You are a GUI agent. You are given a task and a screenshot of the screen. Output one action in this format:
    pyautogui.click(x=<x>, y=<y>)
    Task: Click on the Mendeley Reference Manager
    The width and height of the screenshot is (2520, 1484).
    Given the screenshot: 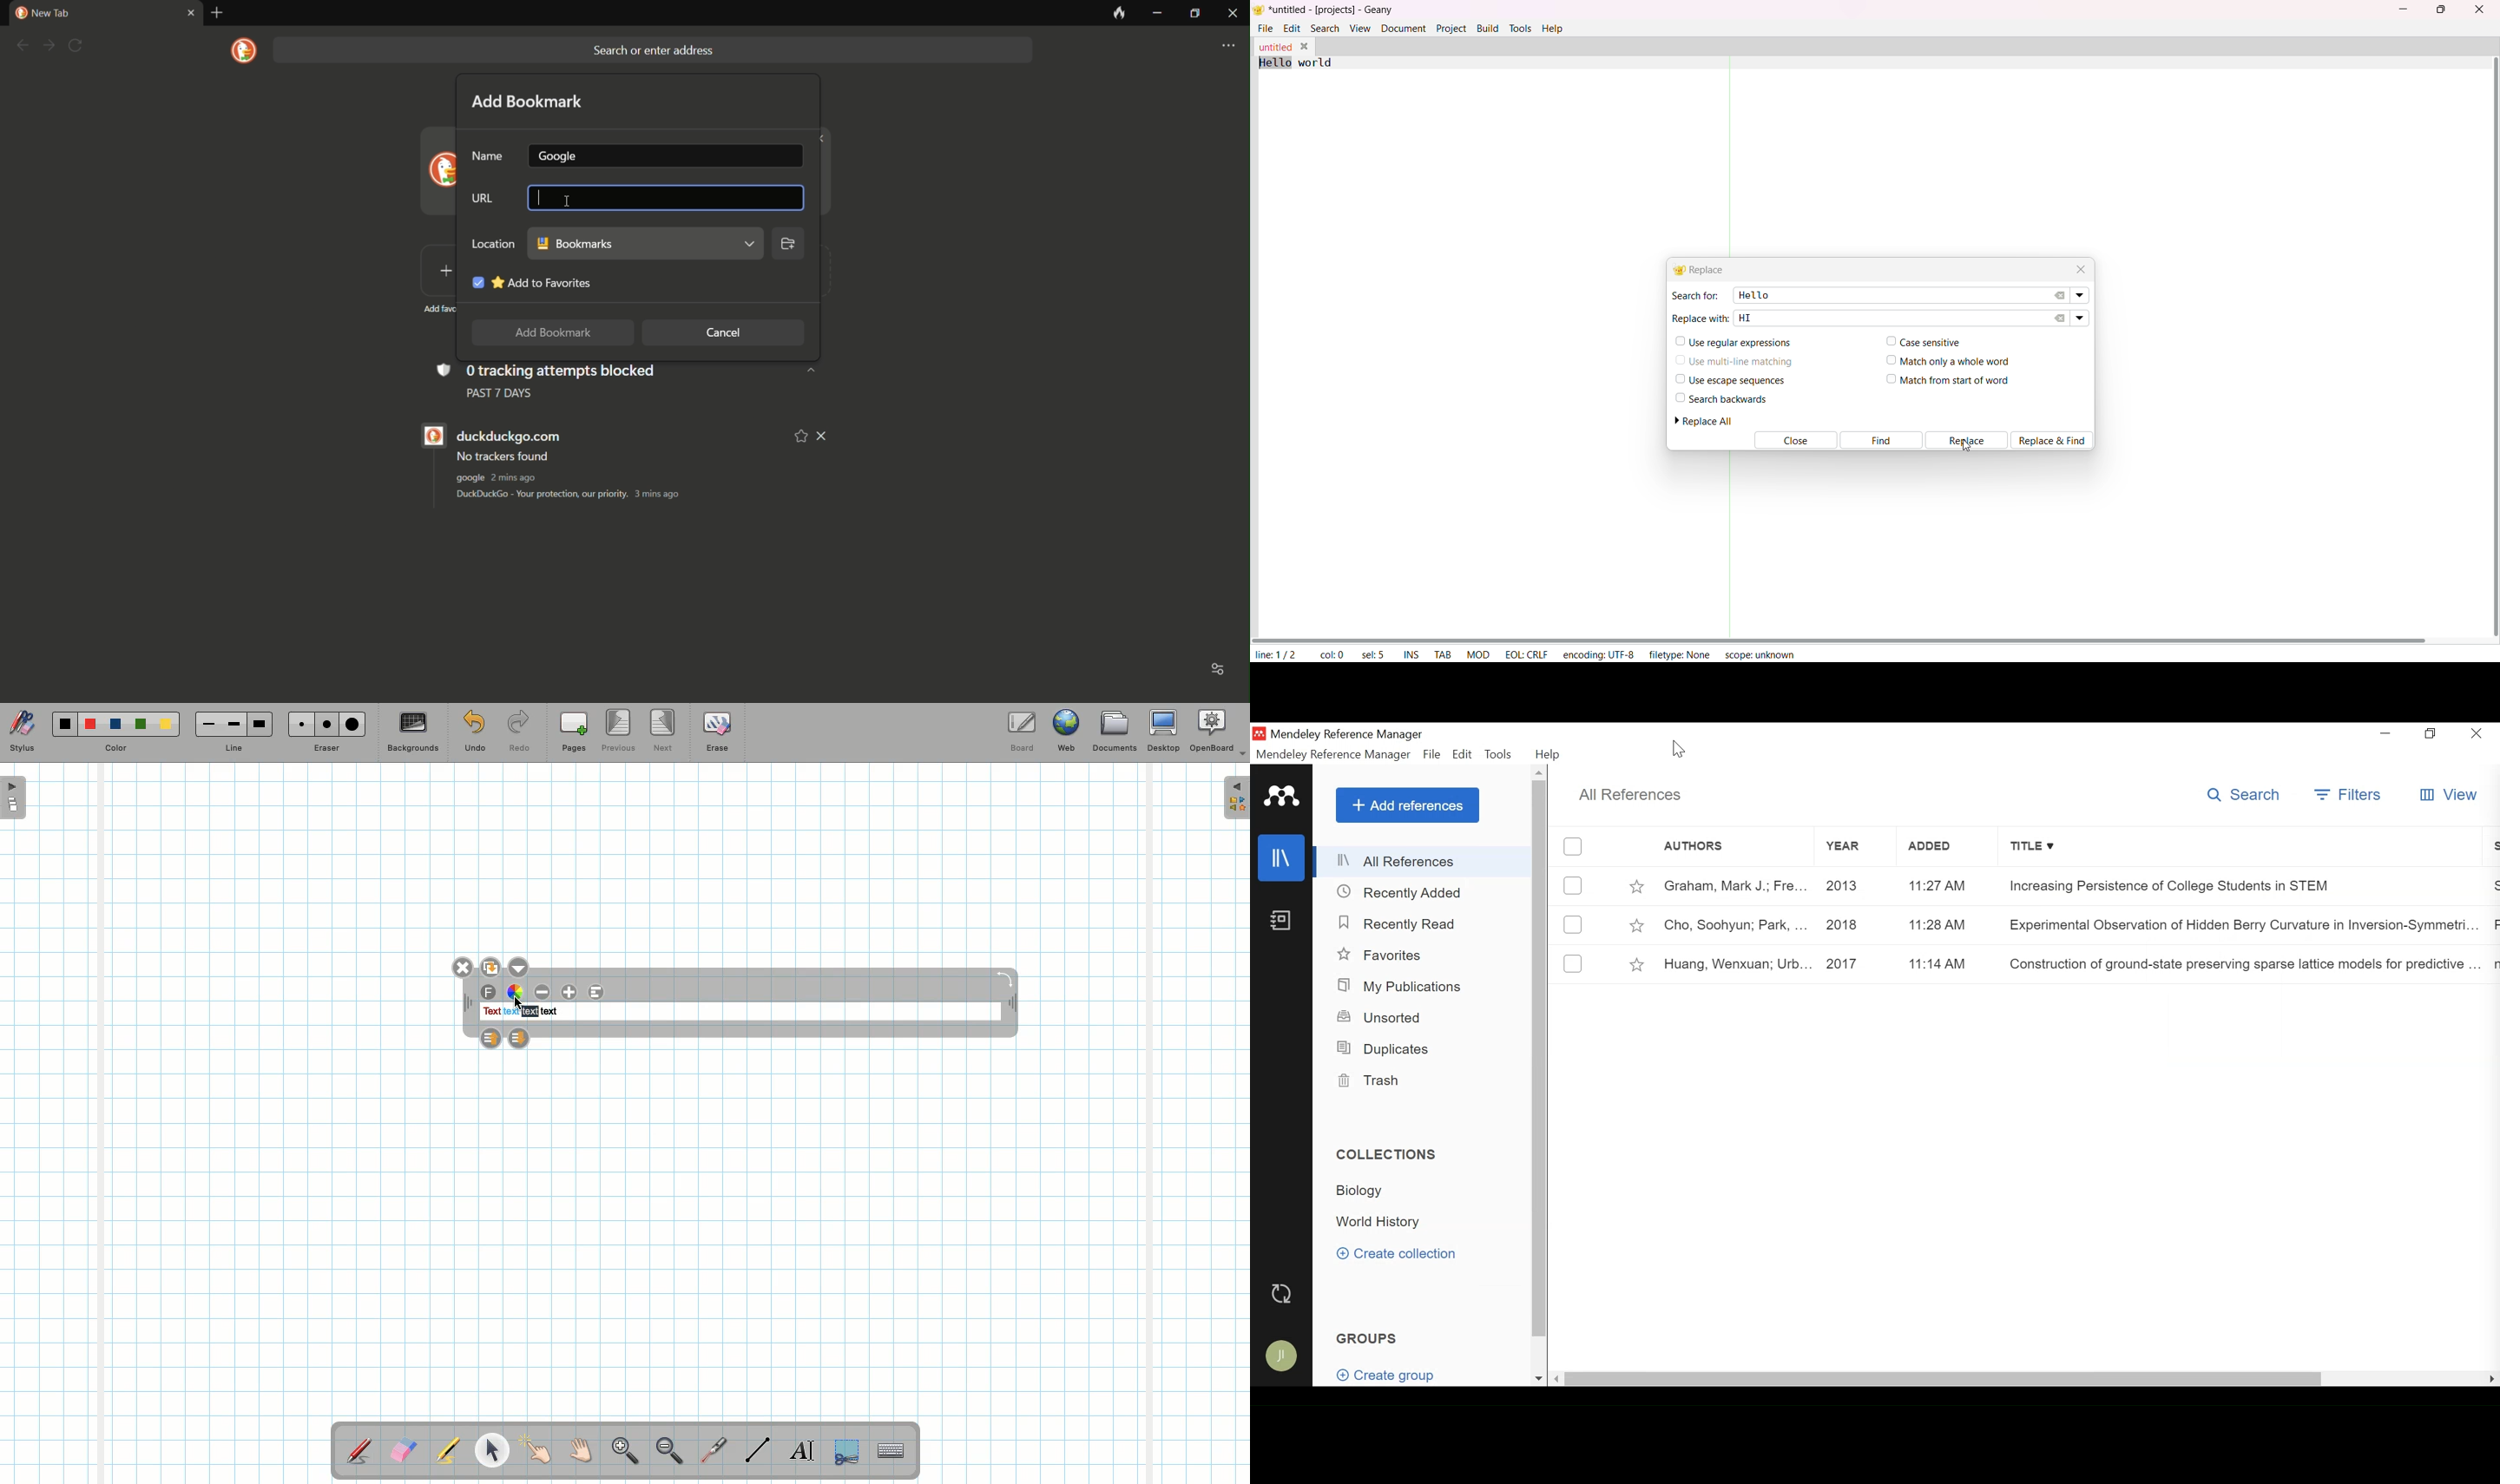 What is the action you would take?
    pyautogui.click(x=1350, y=735)
    